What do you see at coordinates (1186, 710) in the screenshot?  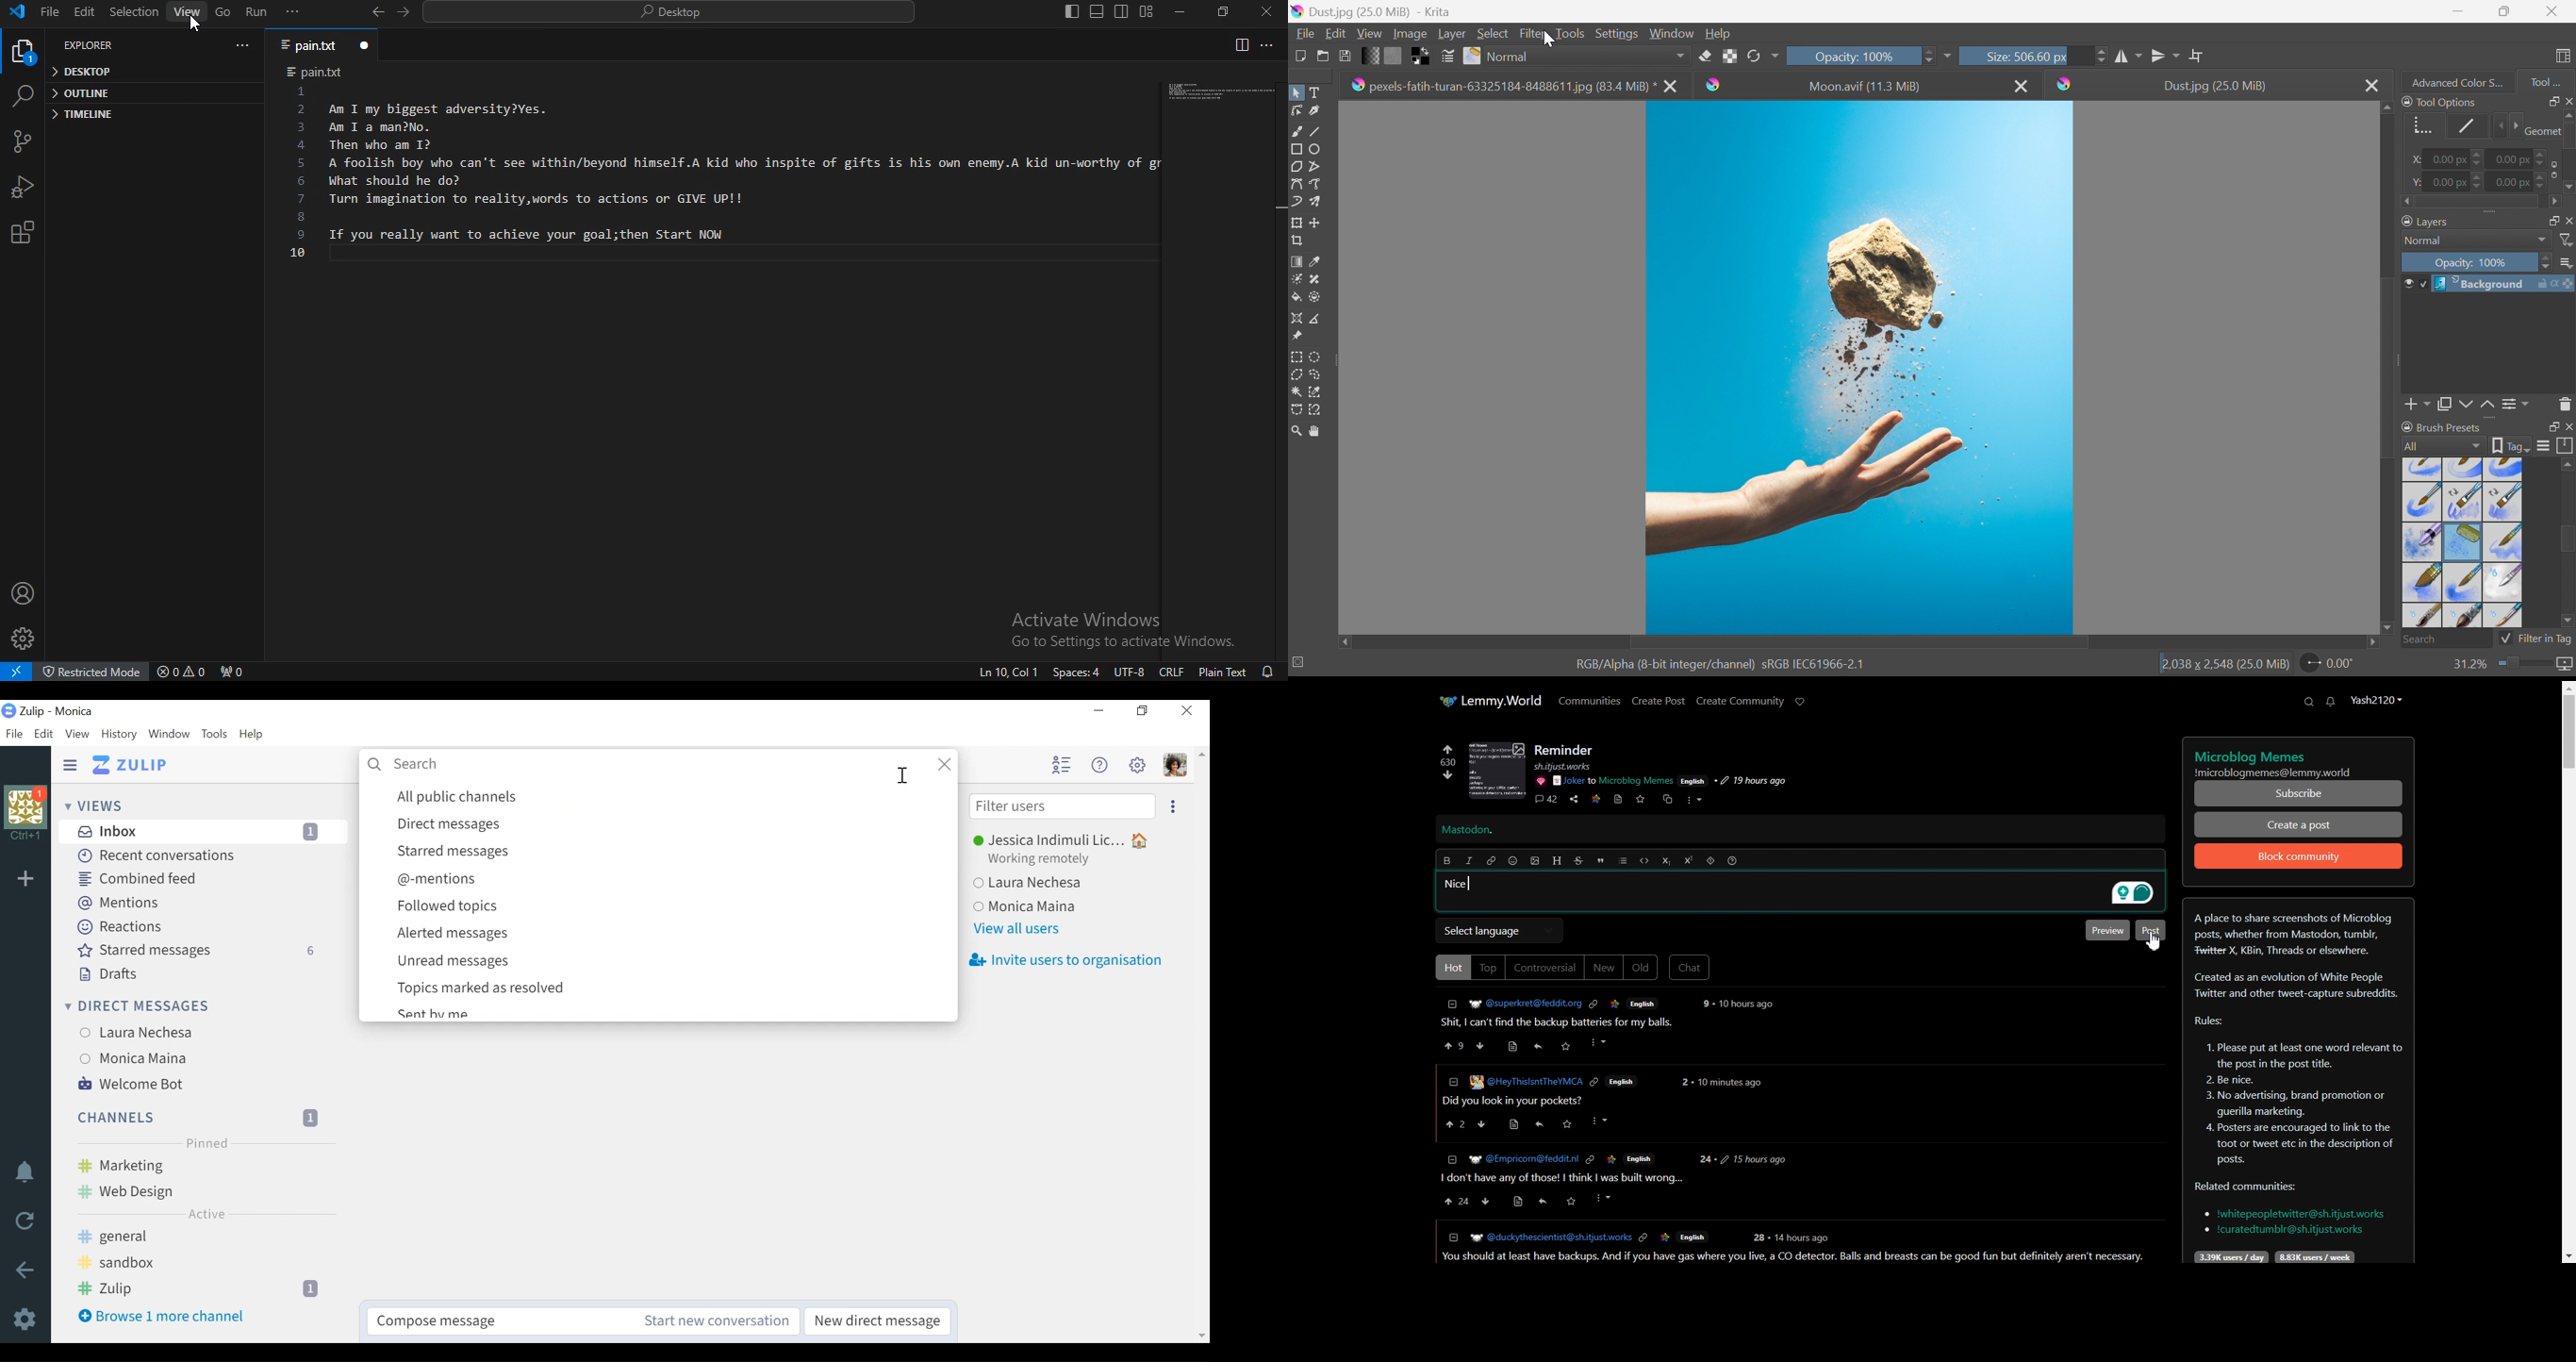 I see `Close` at bounding box center [1186, 710].